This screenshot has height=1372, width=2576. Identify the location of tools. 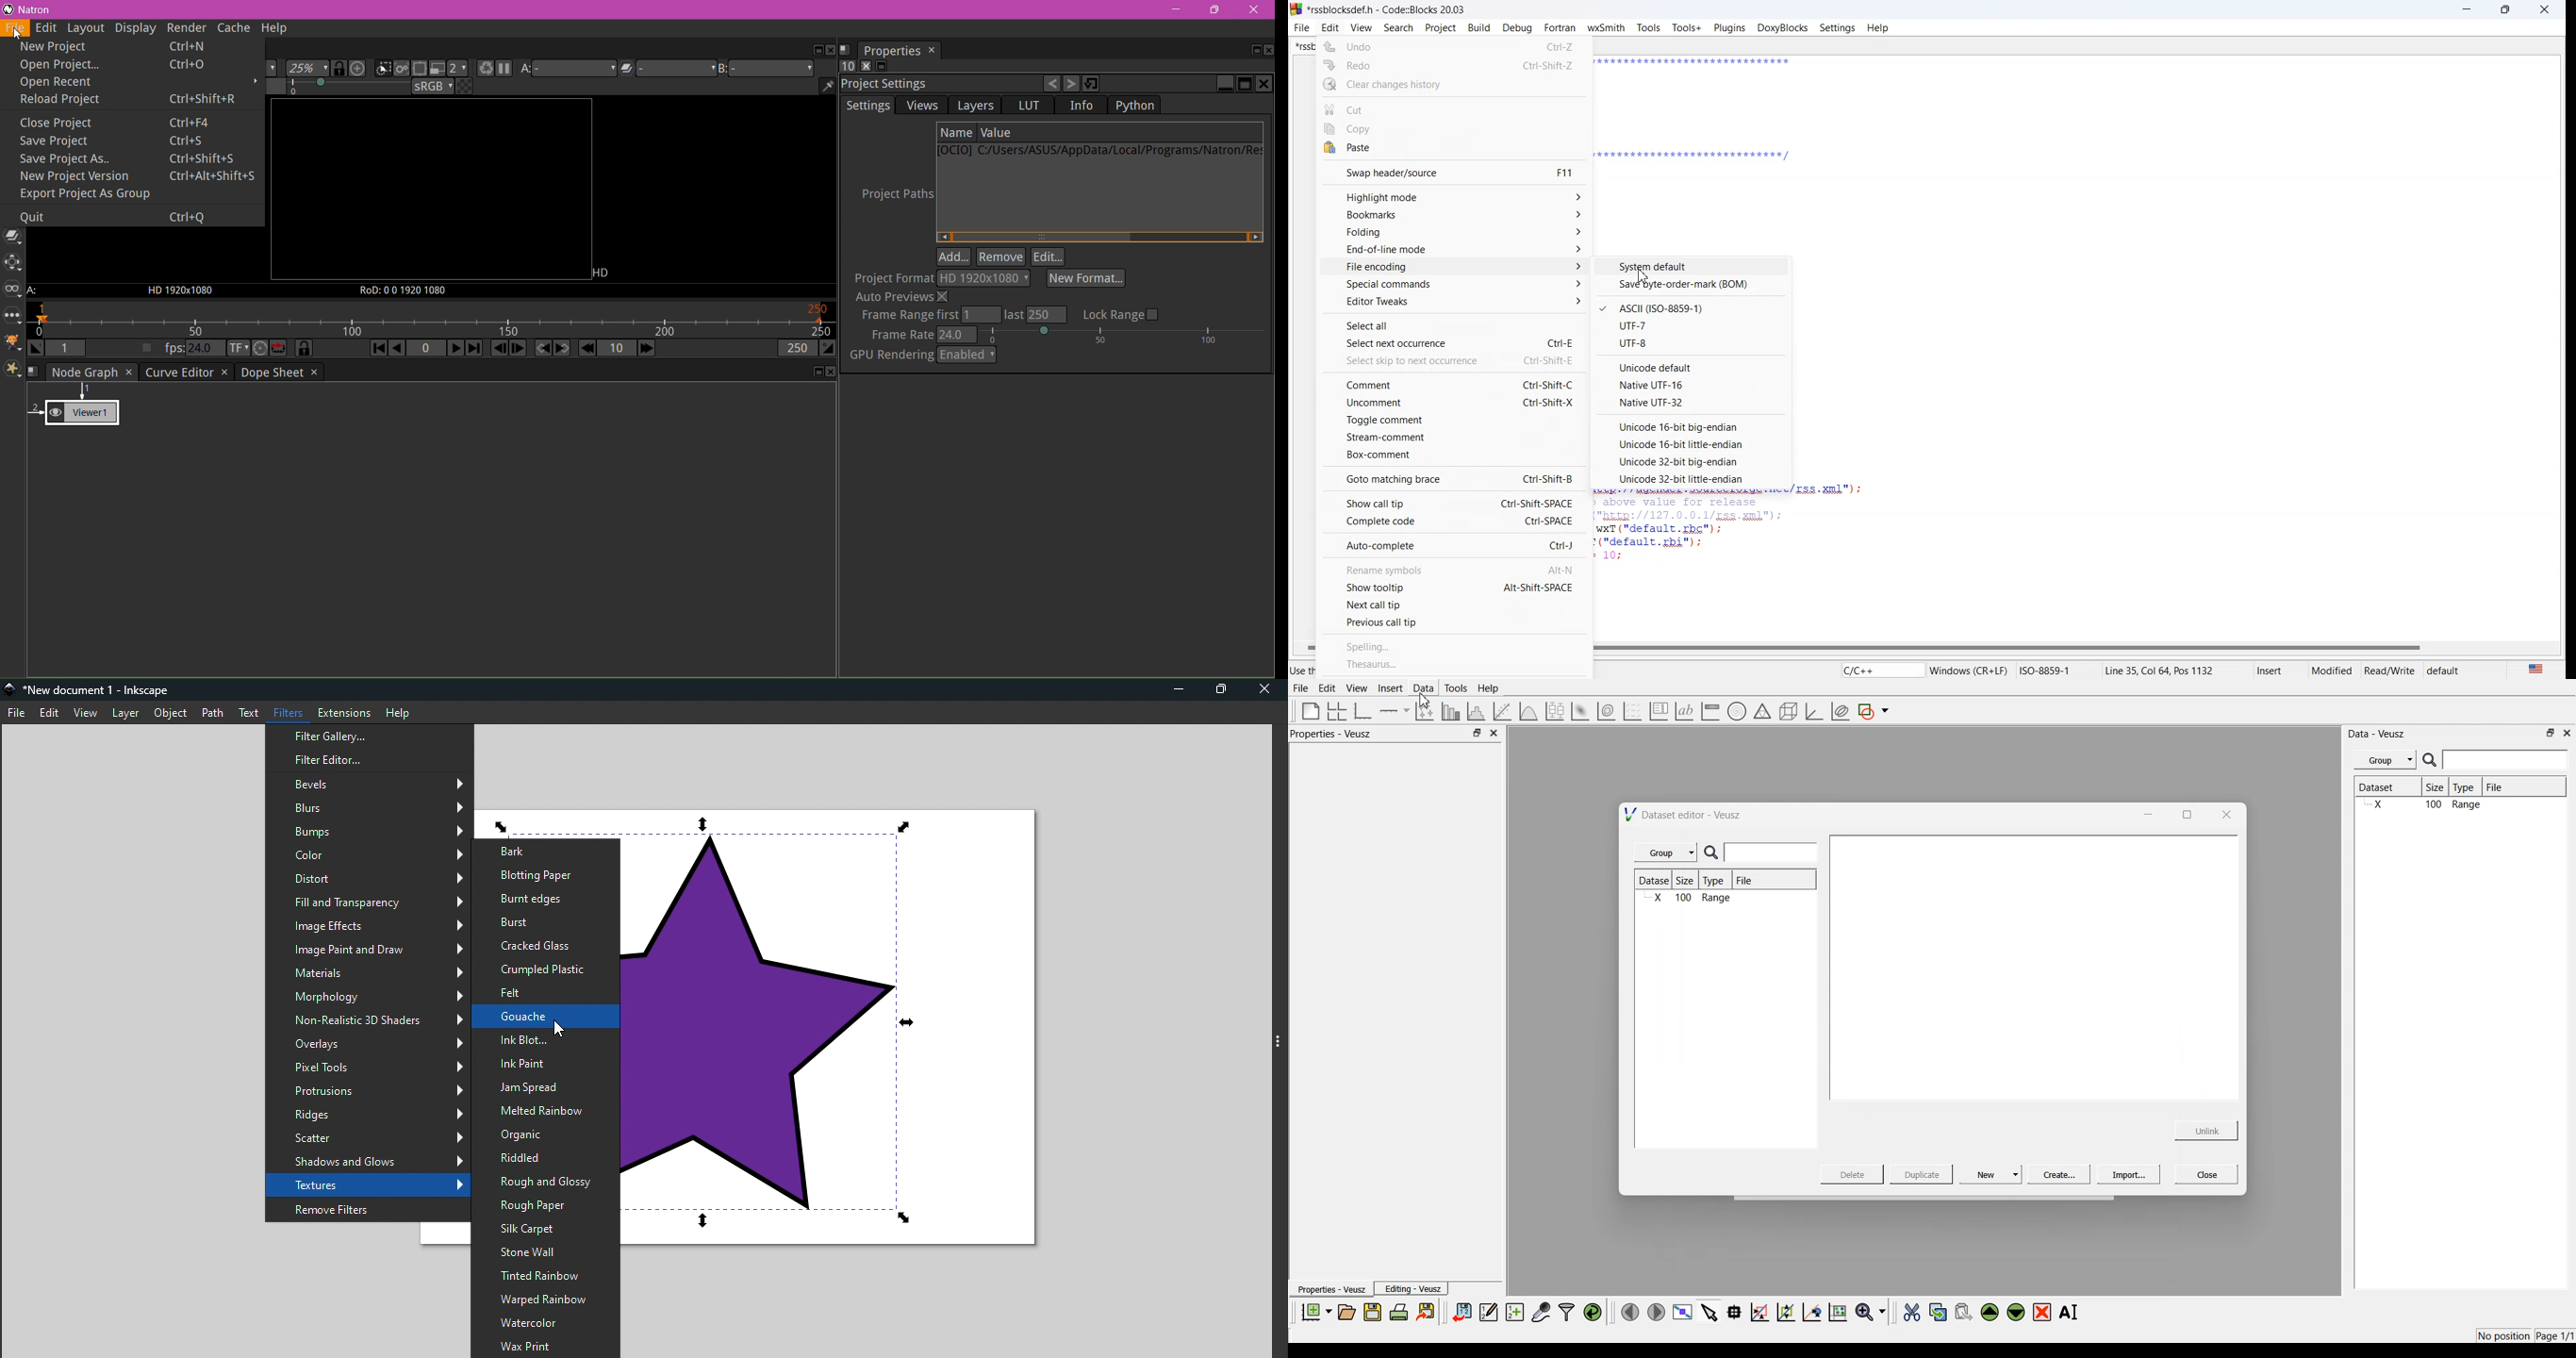
(1649, 29).